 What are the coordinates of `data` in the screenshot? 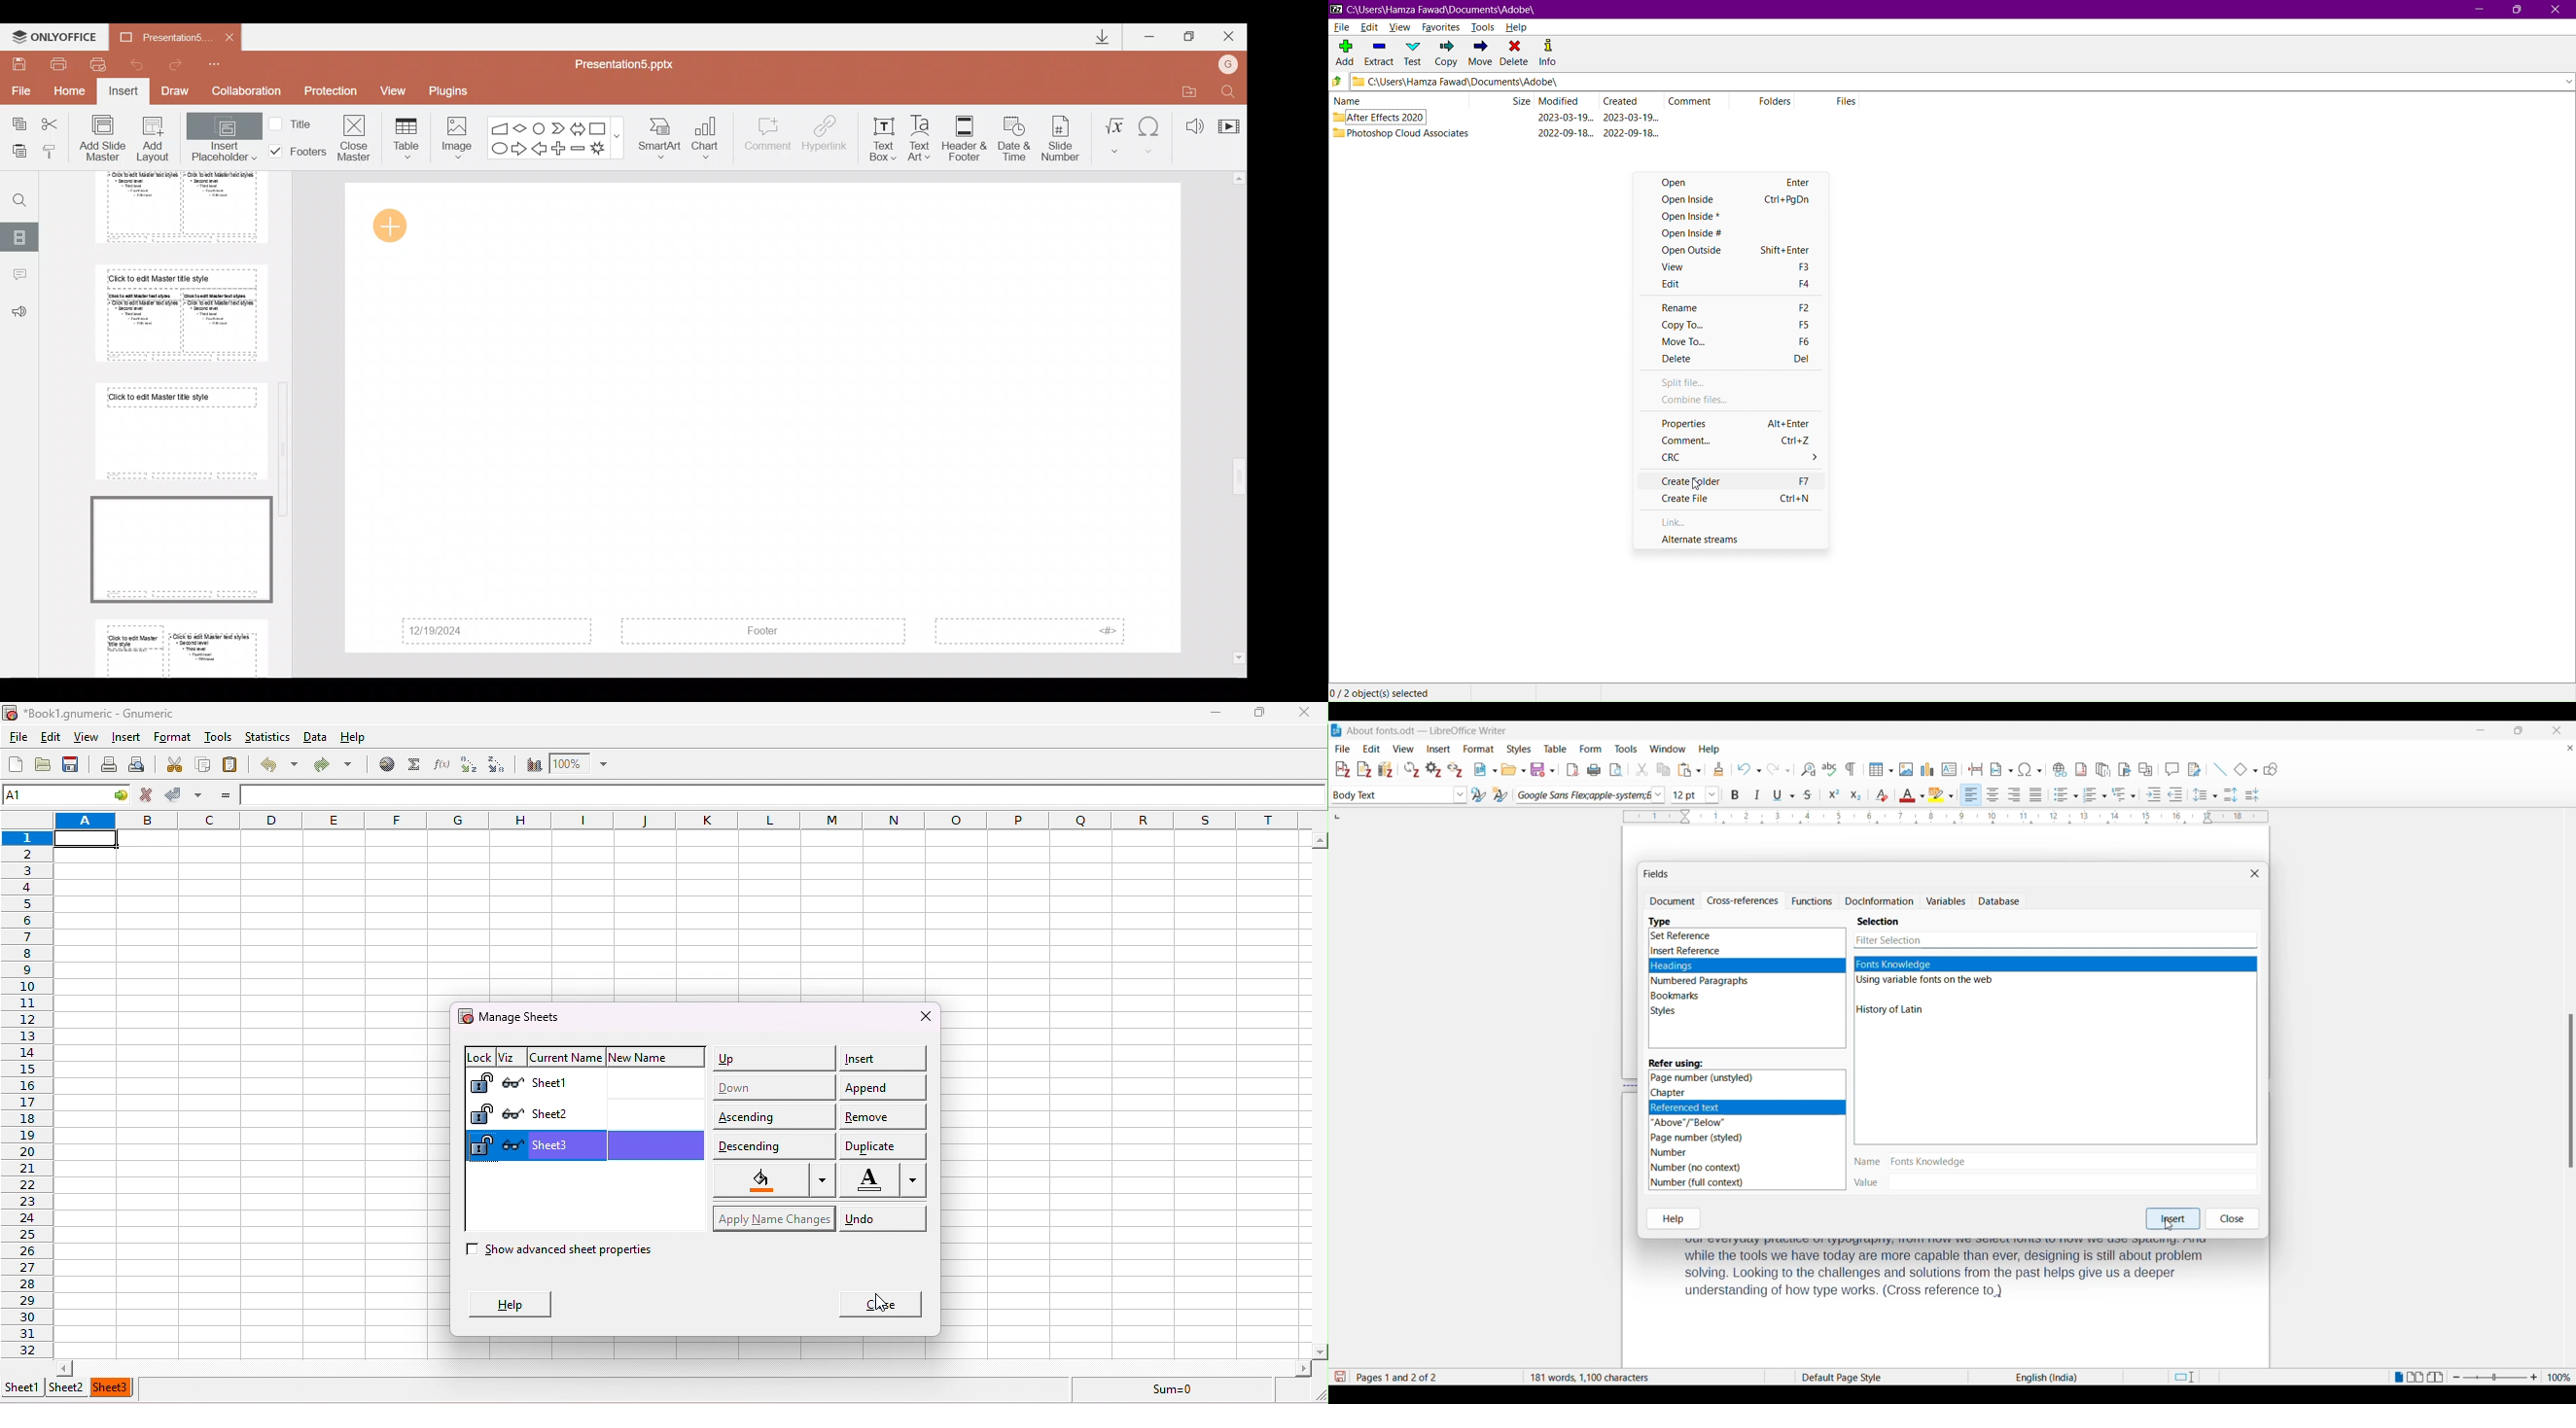 It's located at (317, 733).